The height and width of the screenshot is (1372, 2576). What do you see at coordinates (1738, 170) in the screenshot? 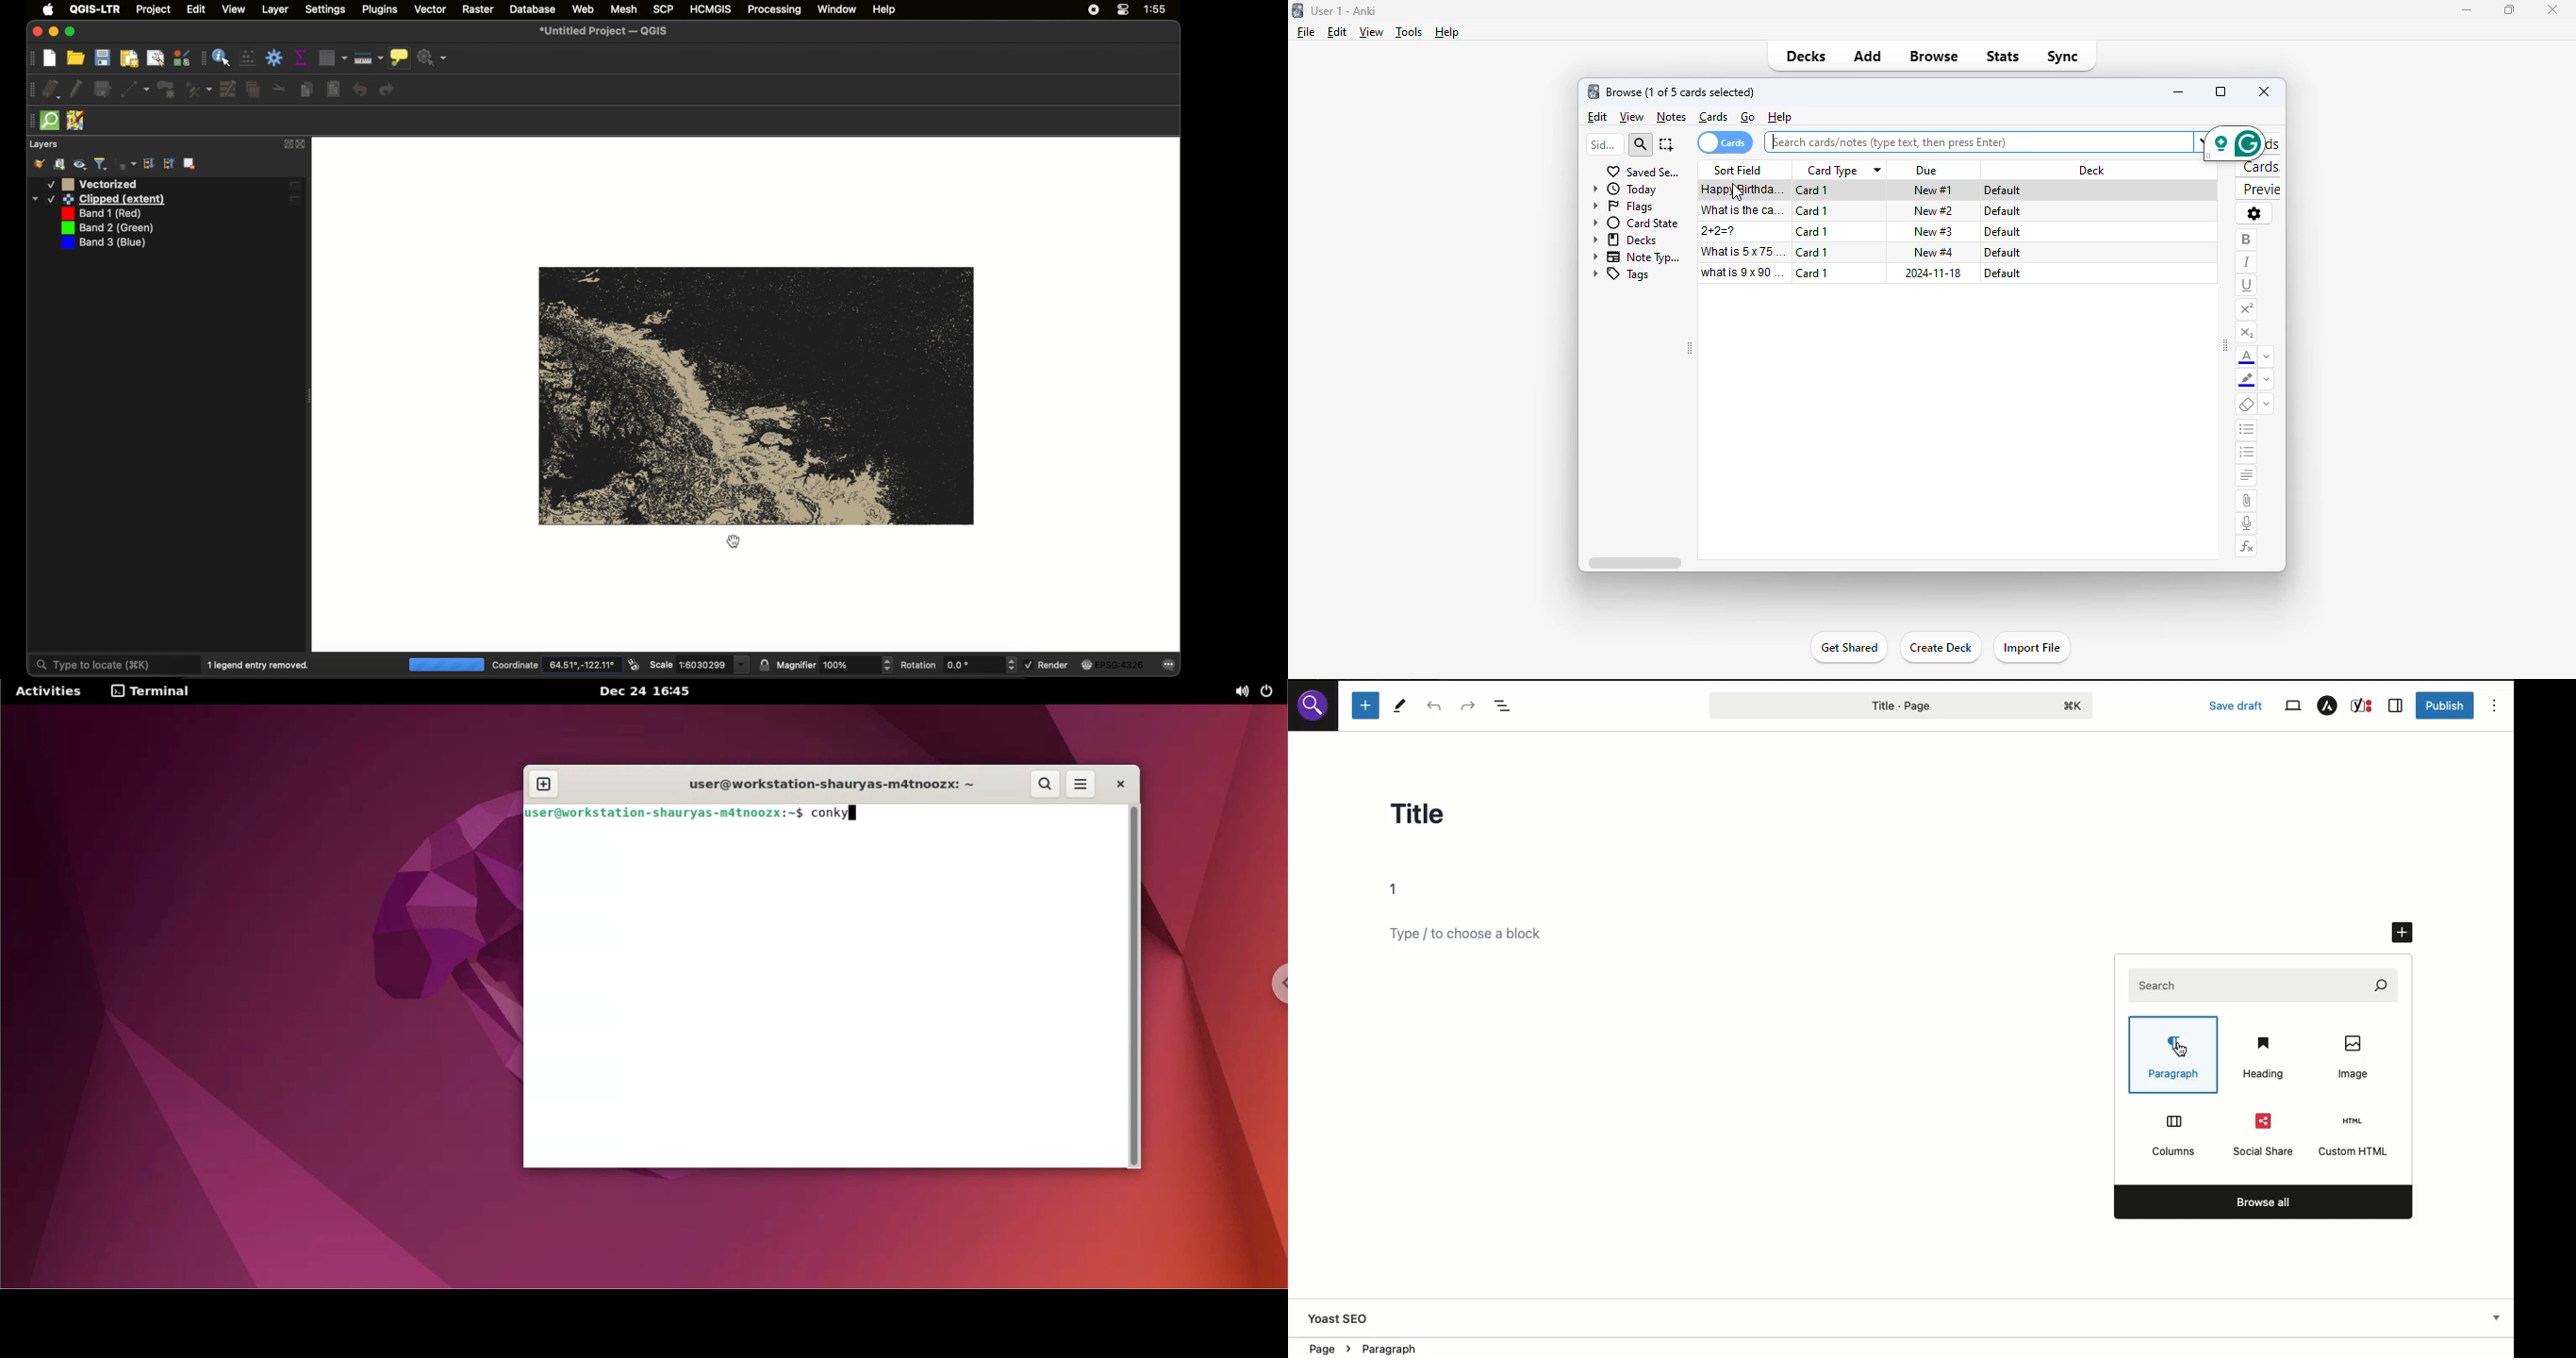
I see `sort field` at bounding box center [1738, 170].